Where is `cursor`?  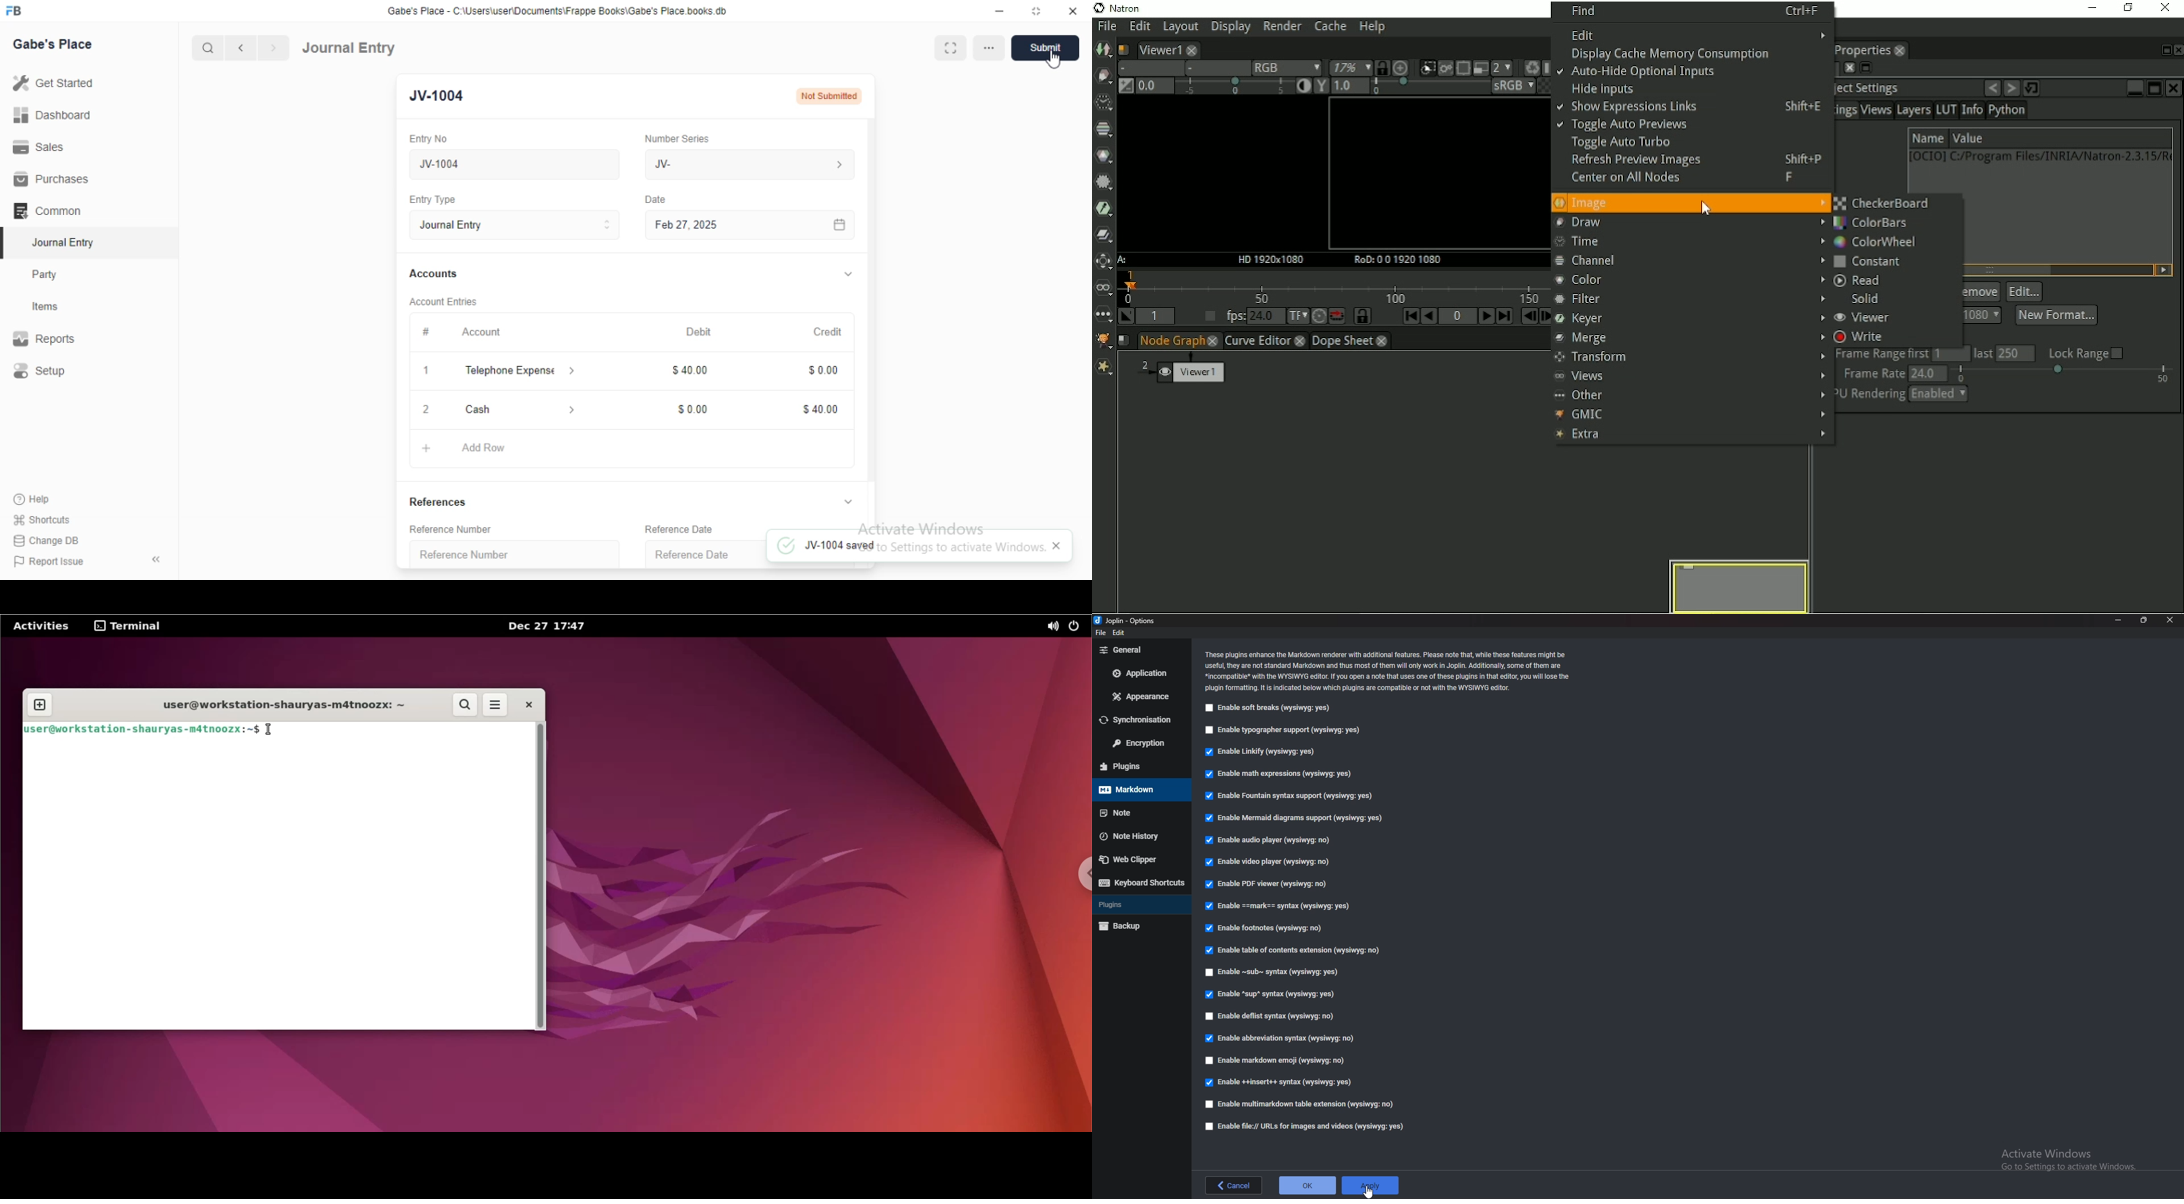 cursor is located at coordinates (1051, 62).